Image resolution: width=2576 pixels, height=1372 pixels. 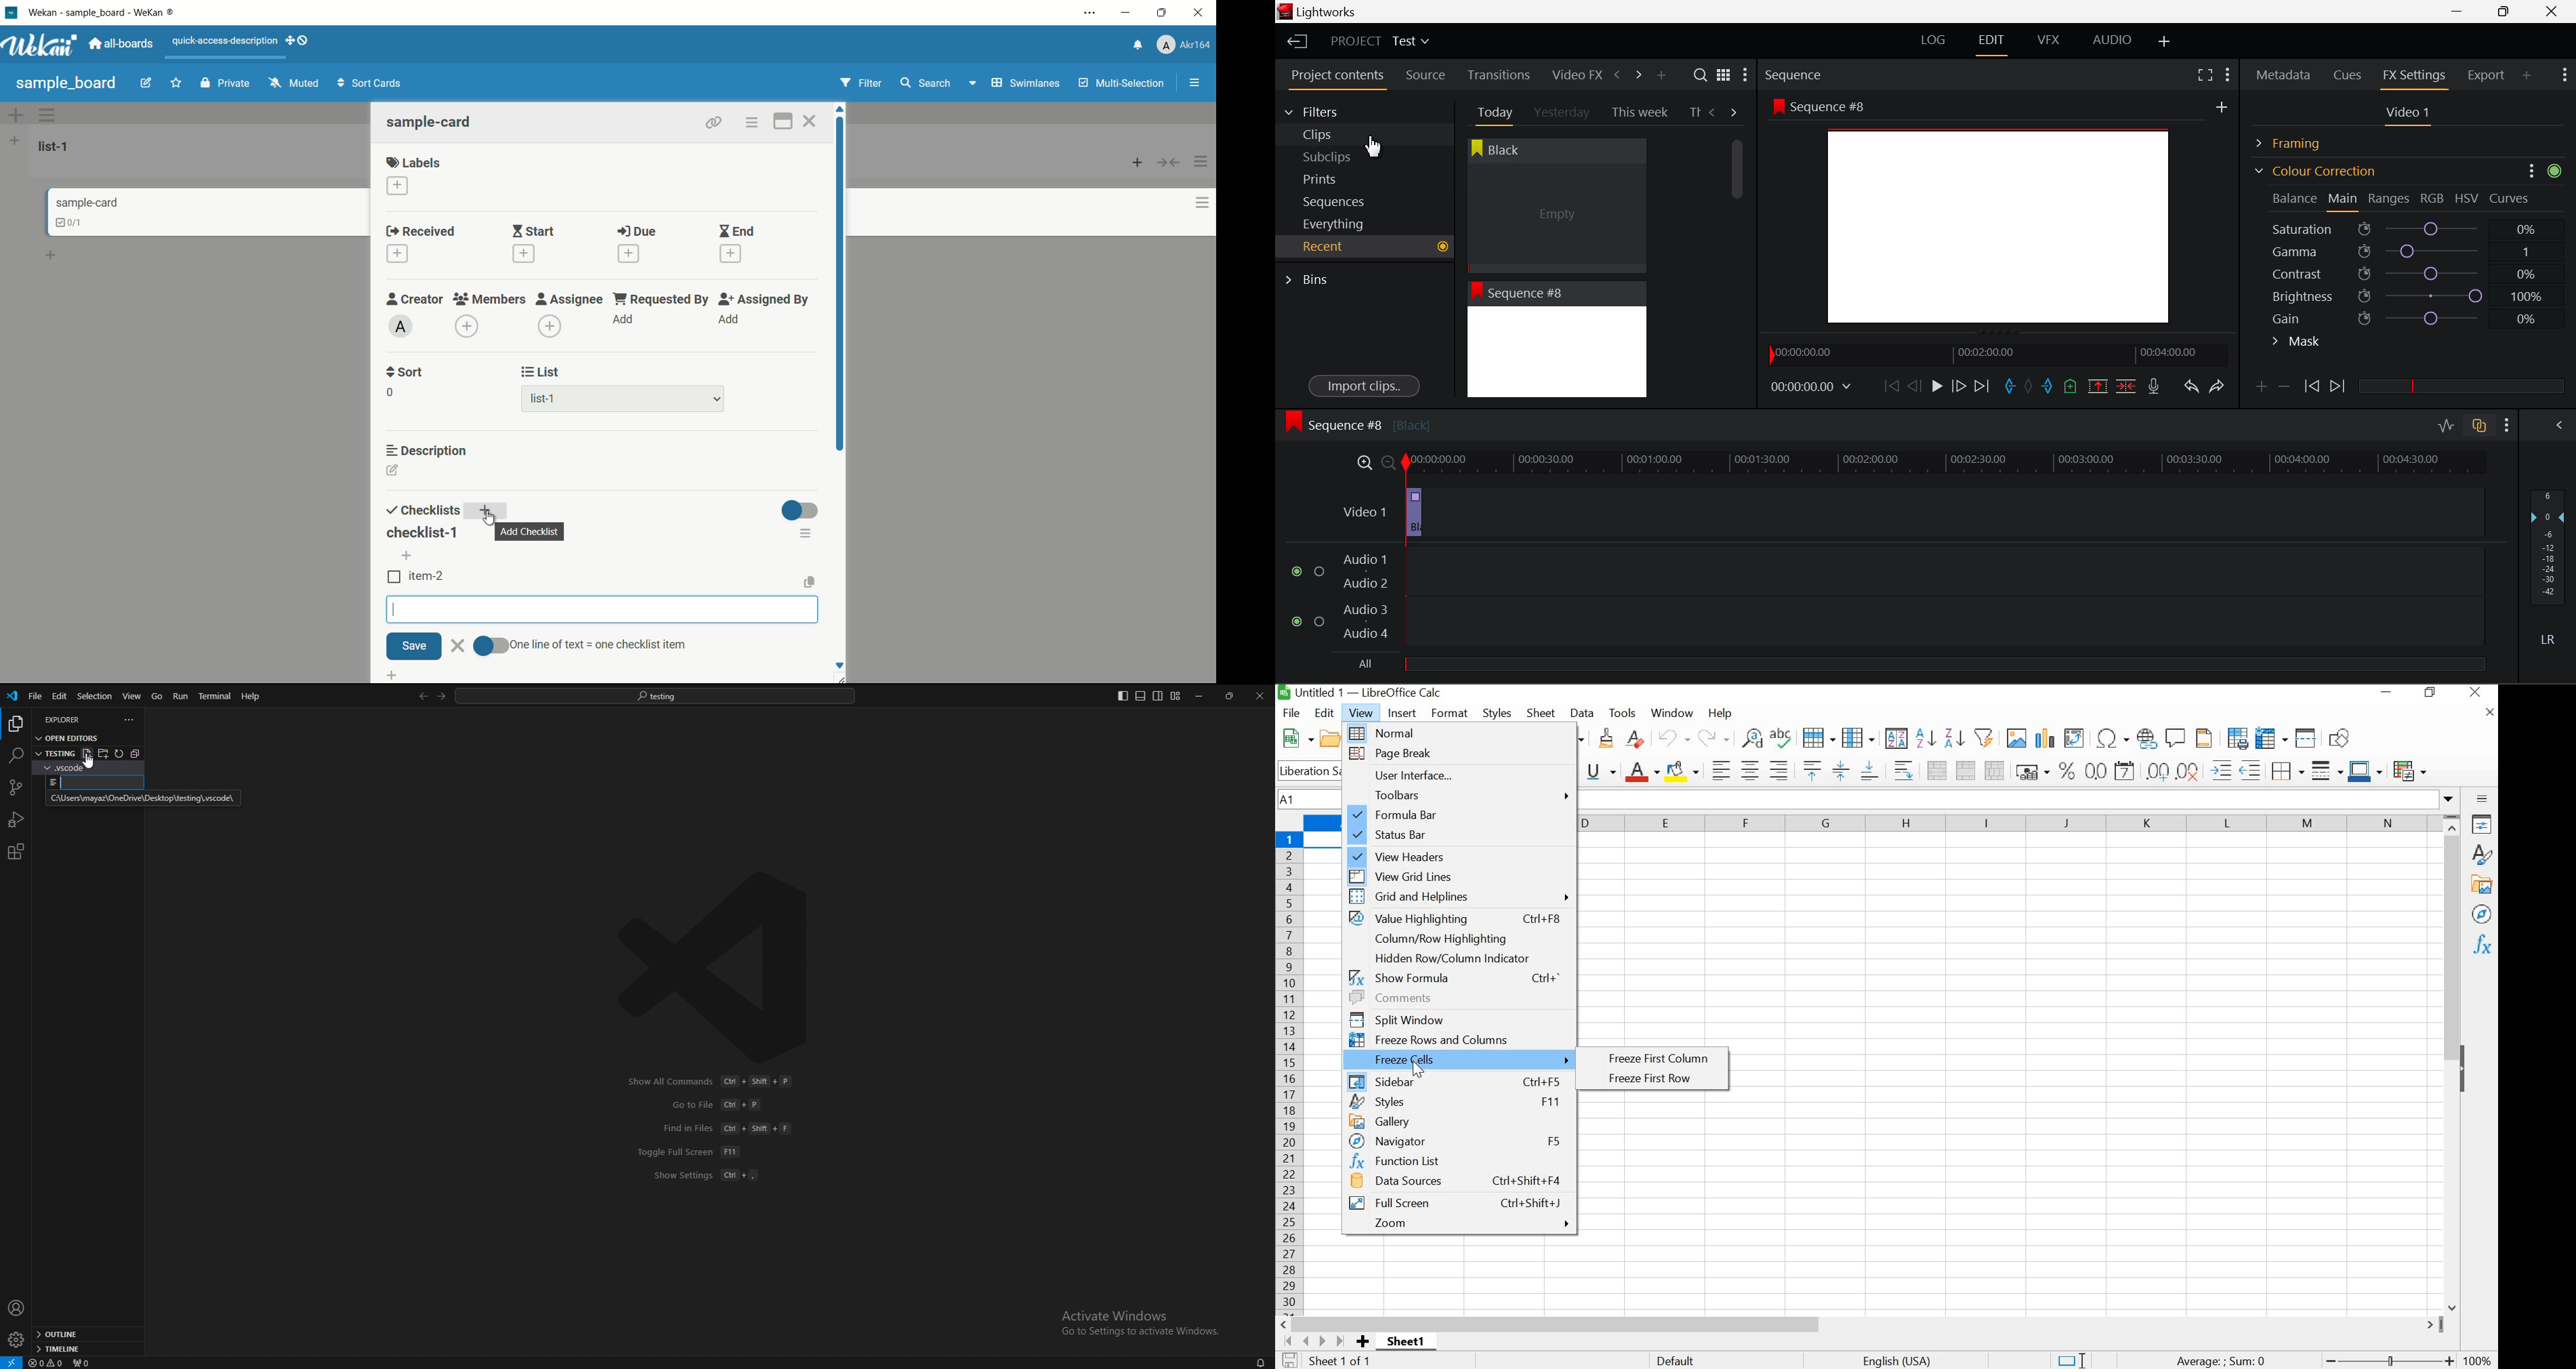 What do you see at coordinates (1555, 205) in the screenshot?
I see `Cursor MOUSE_DOWN on Black Clip` at bounding box center [1555, 205].